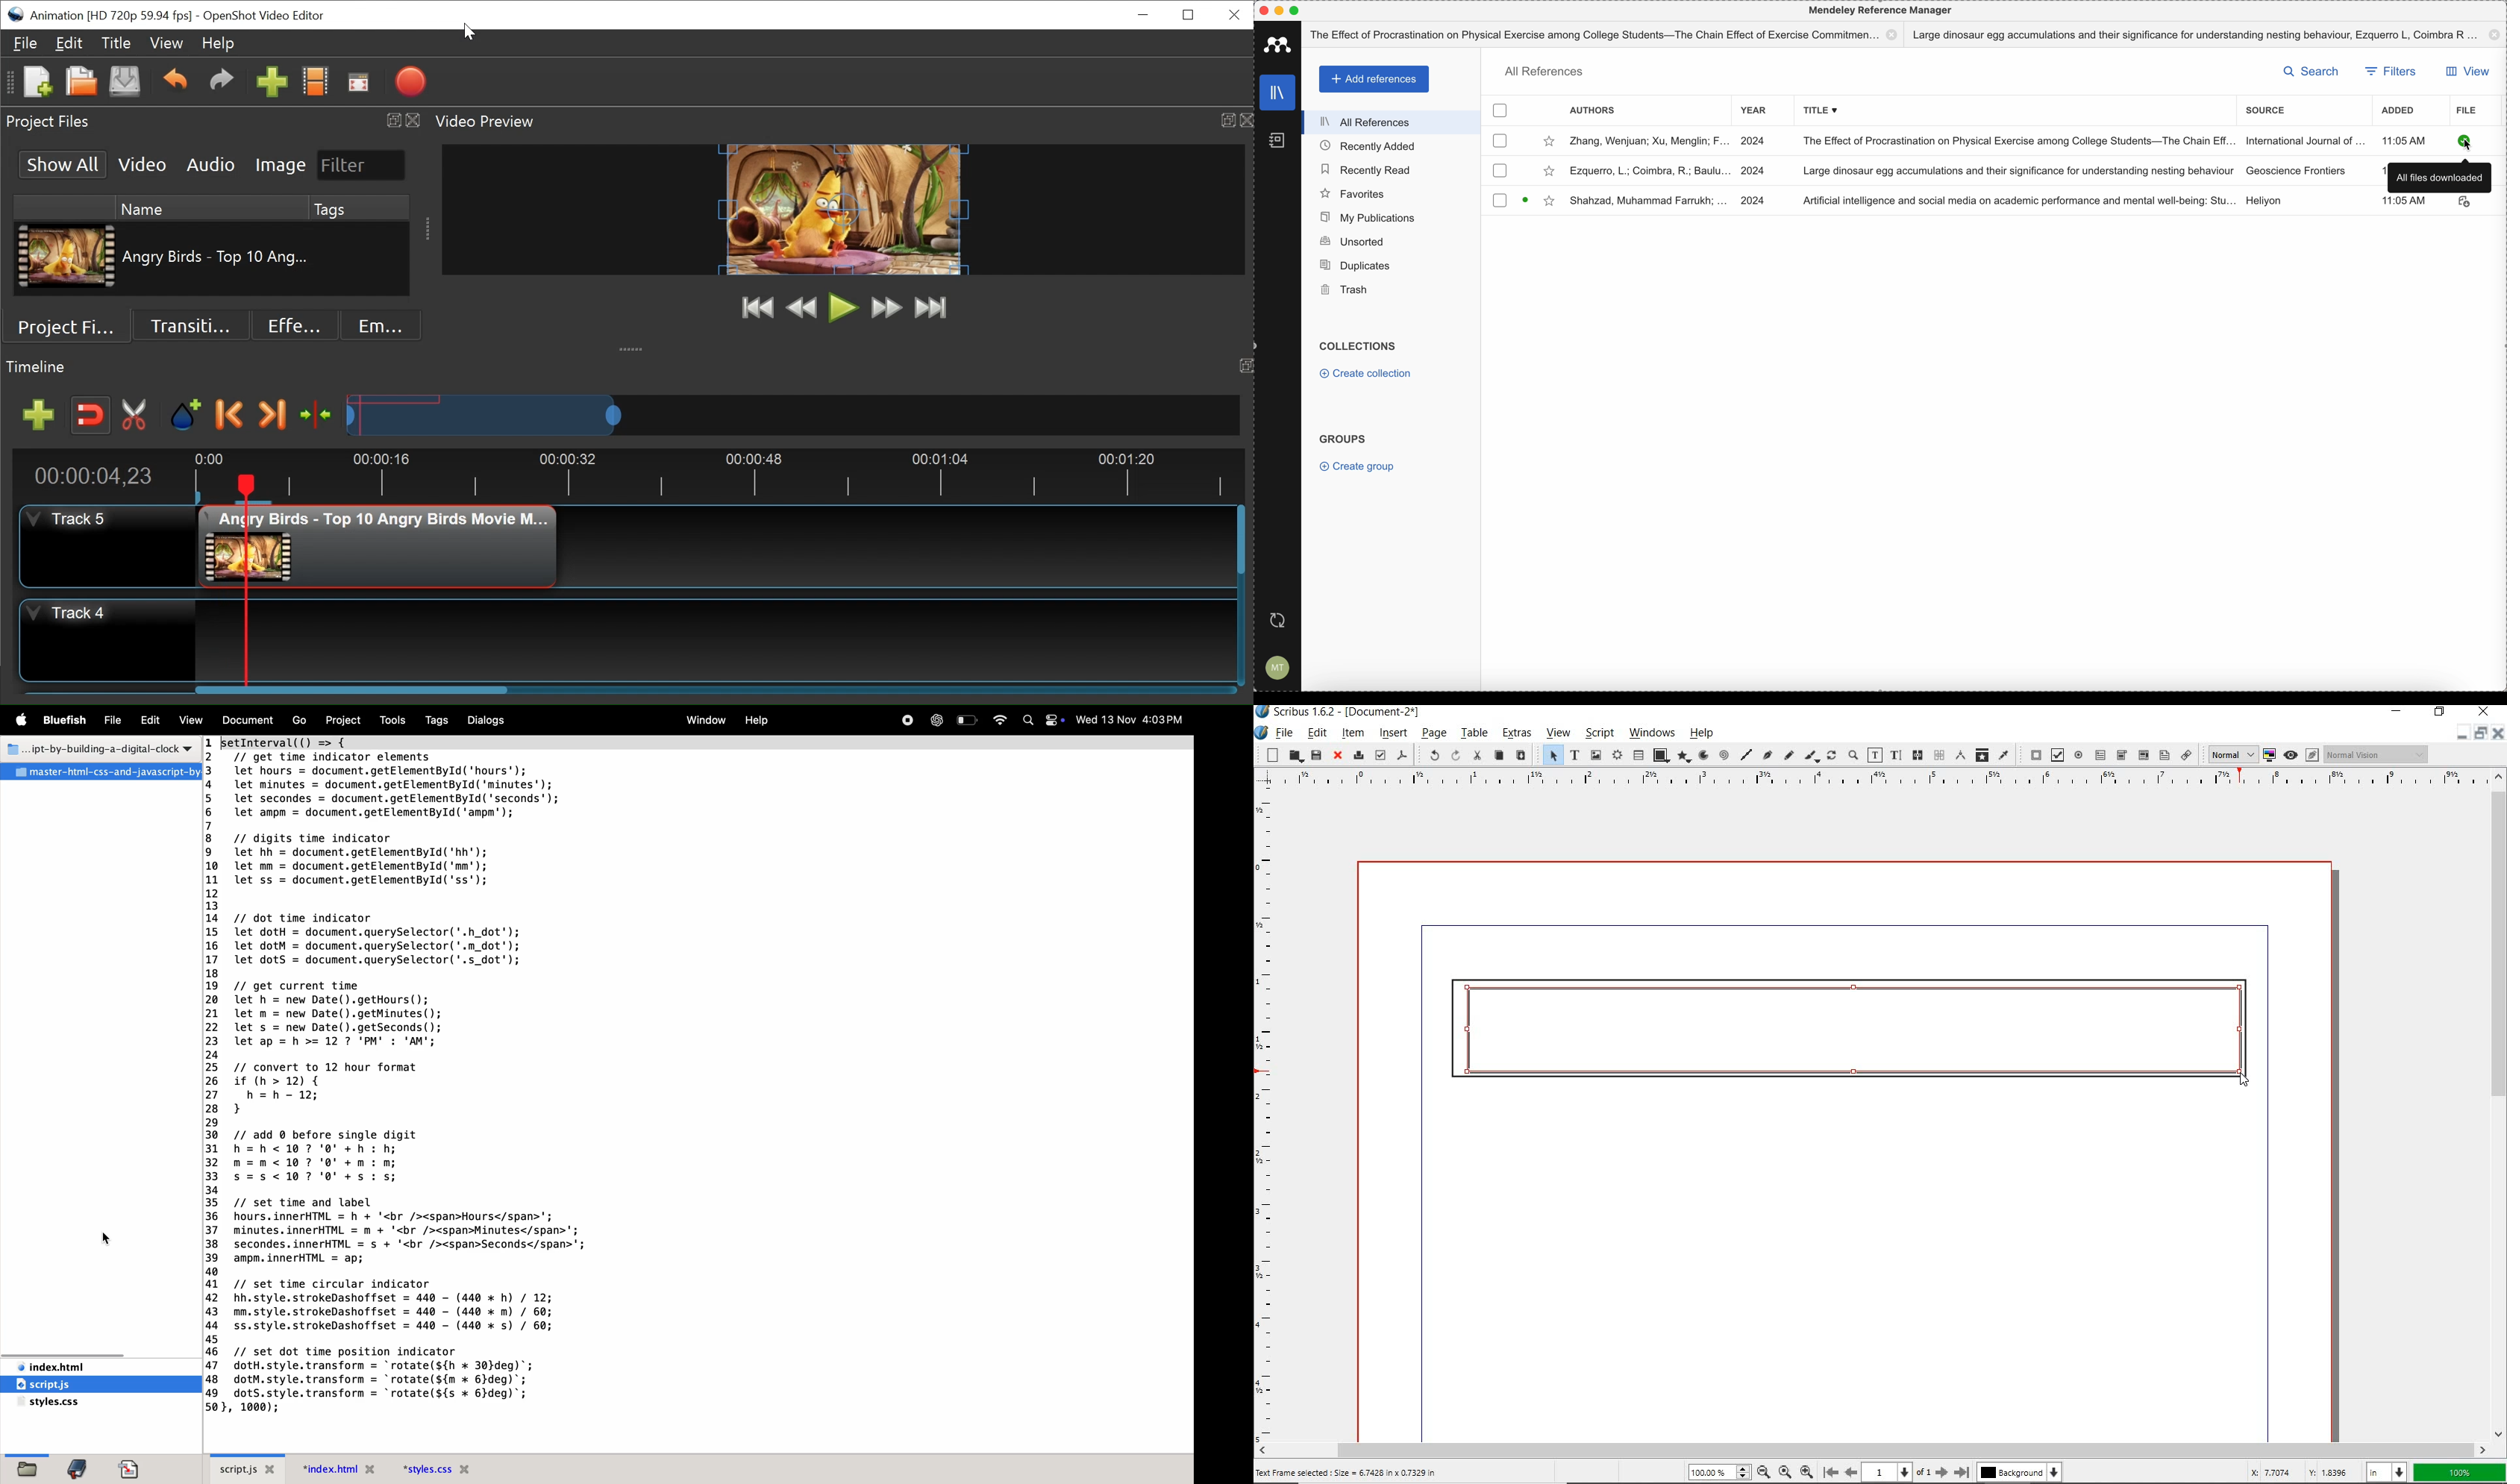 Image resolution: width=2520 pixels, height=1484 pixels. Describe the element at coordinates (1268, 1115) in the screenshot. I see `ruler` at that location.